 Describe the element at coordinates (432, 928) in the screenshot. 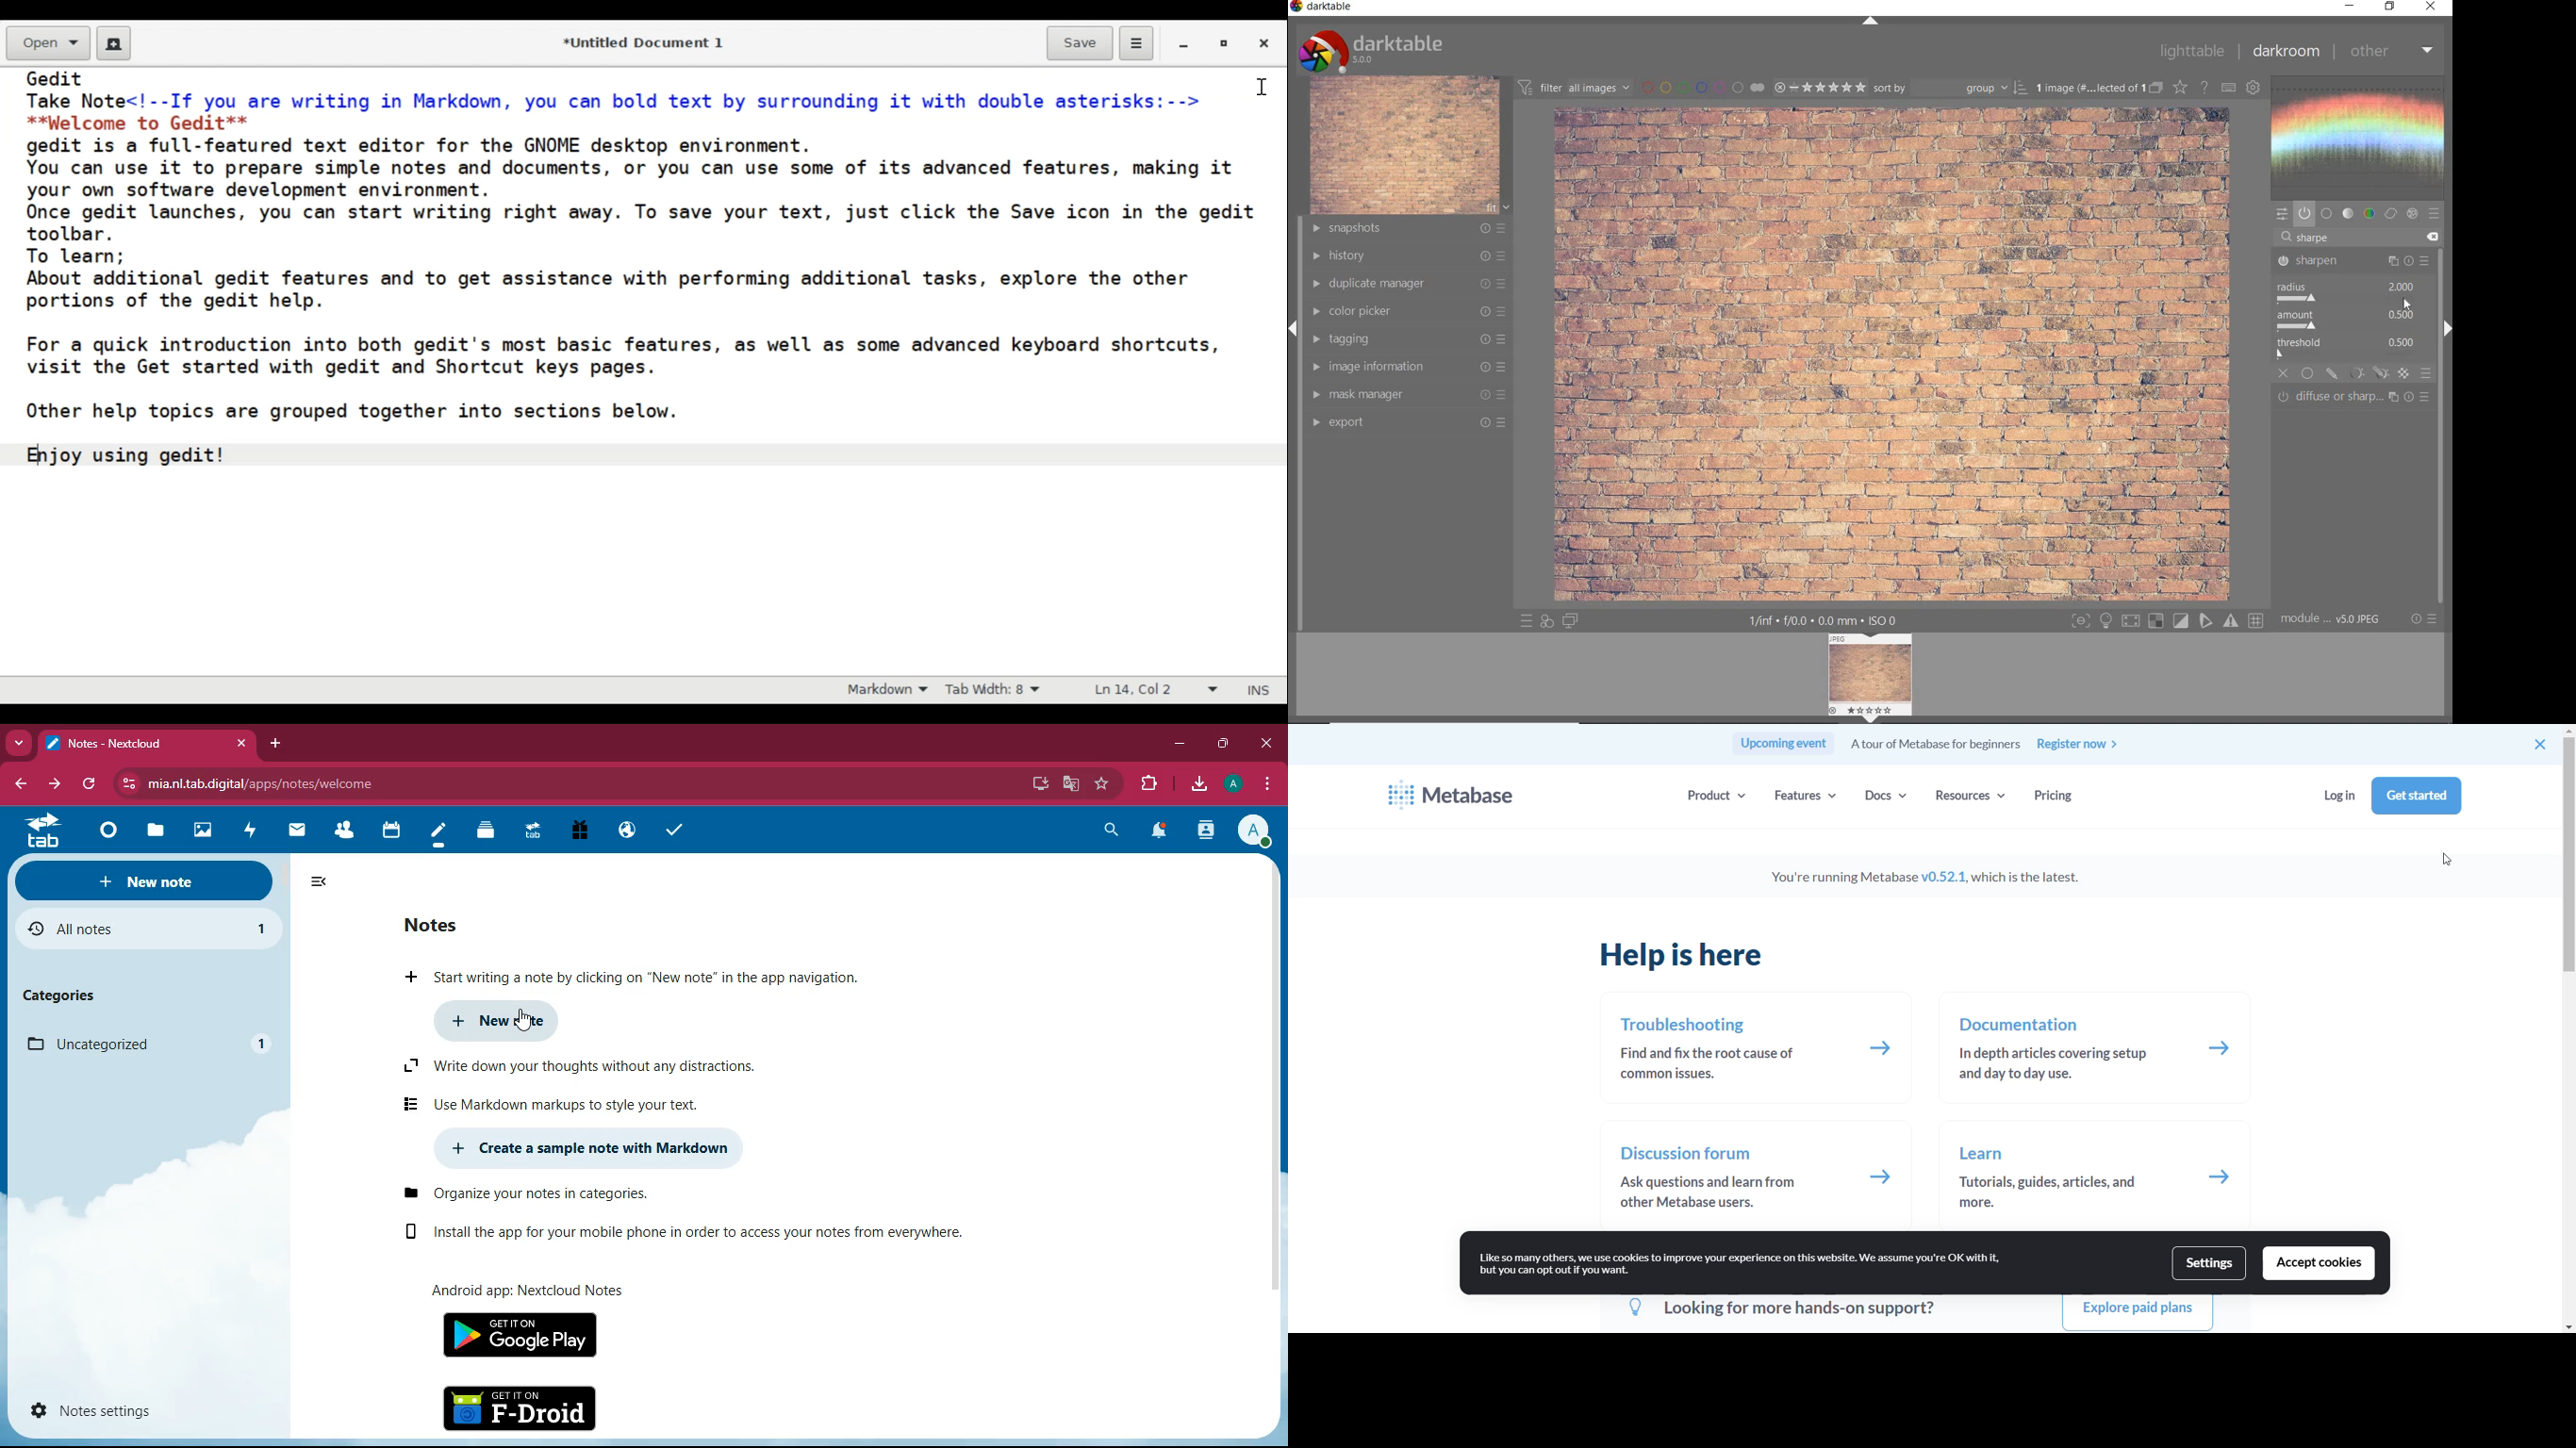

I see `notes` at that location.